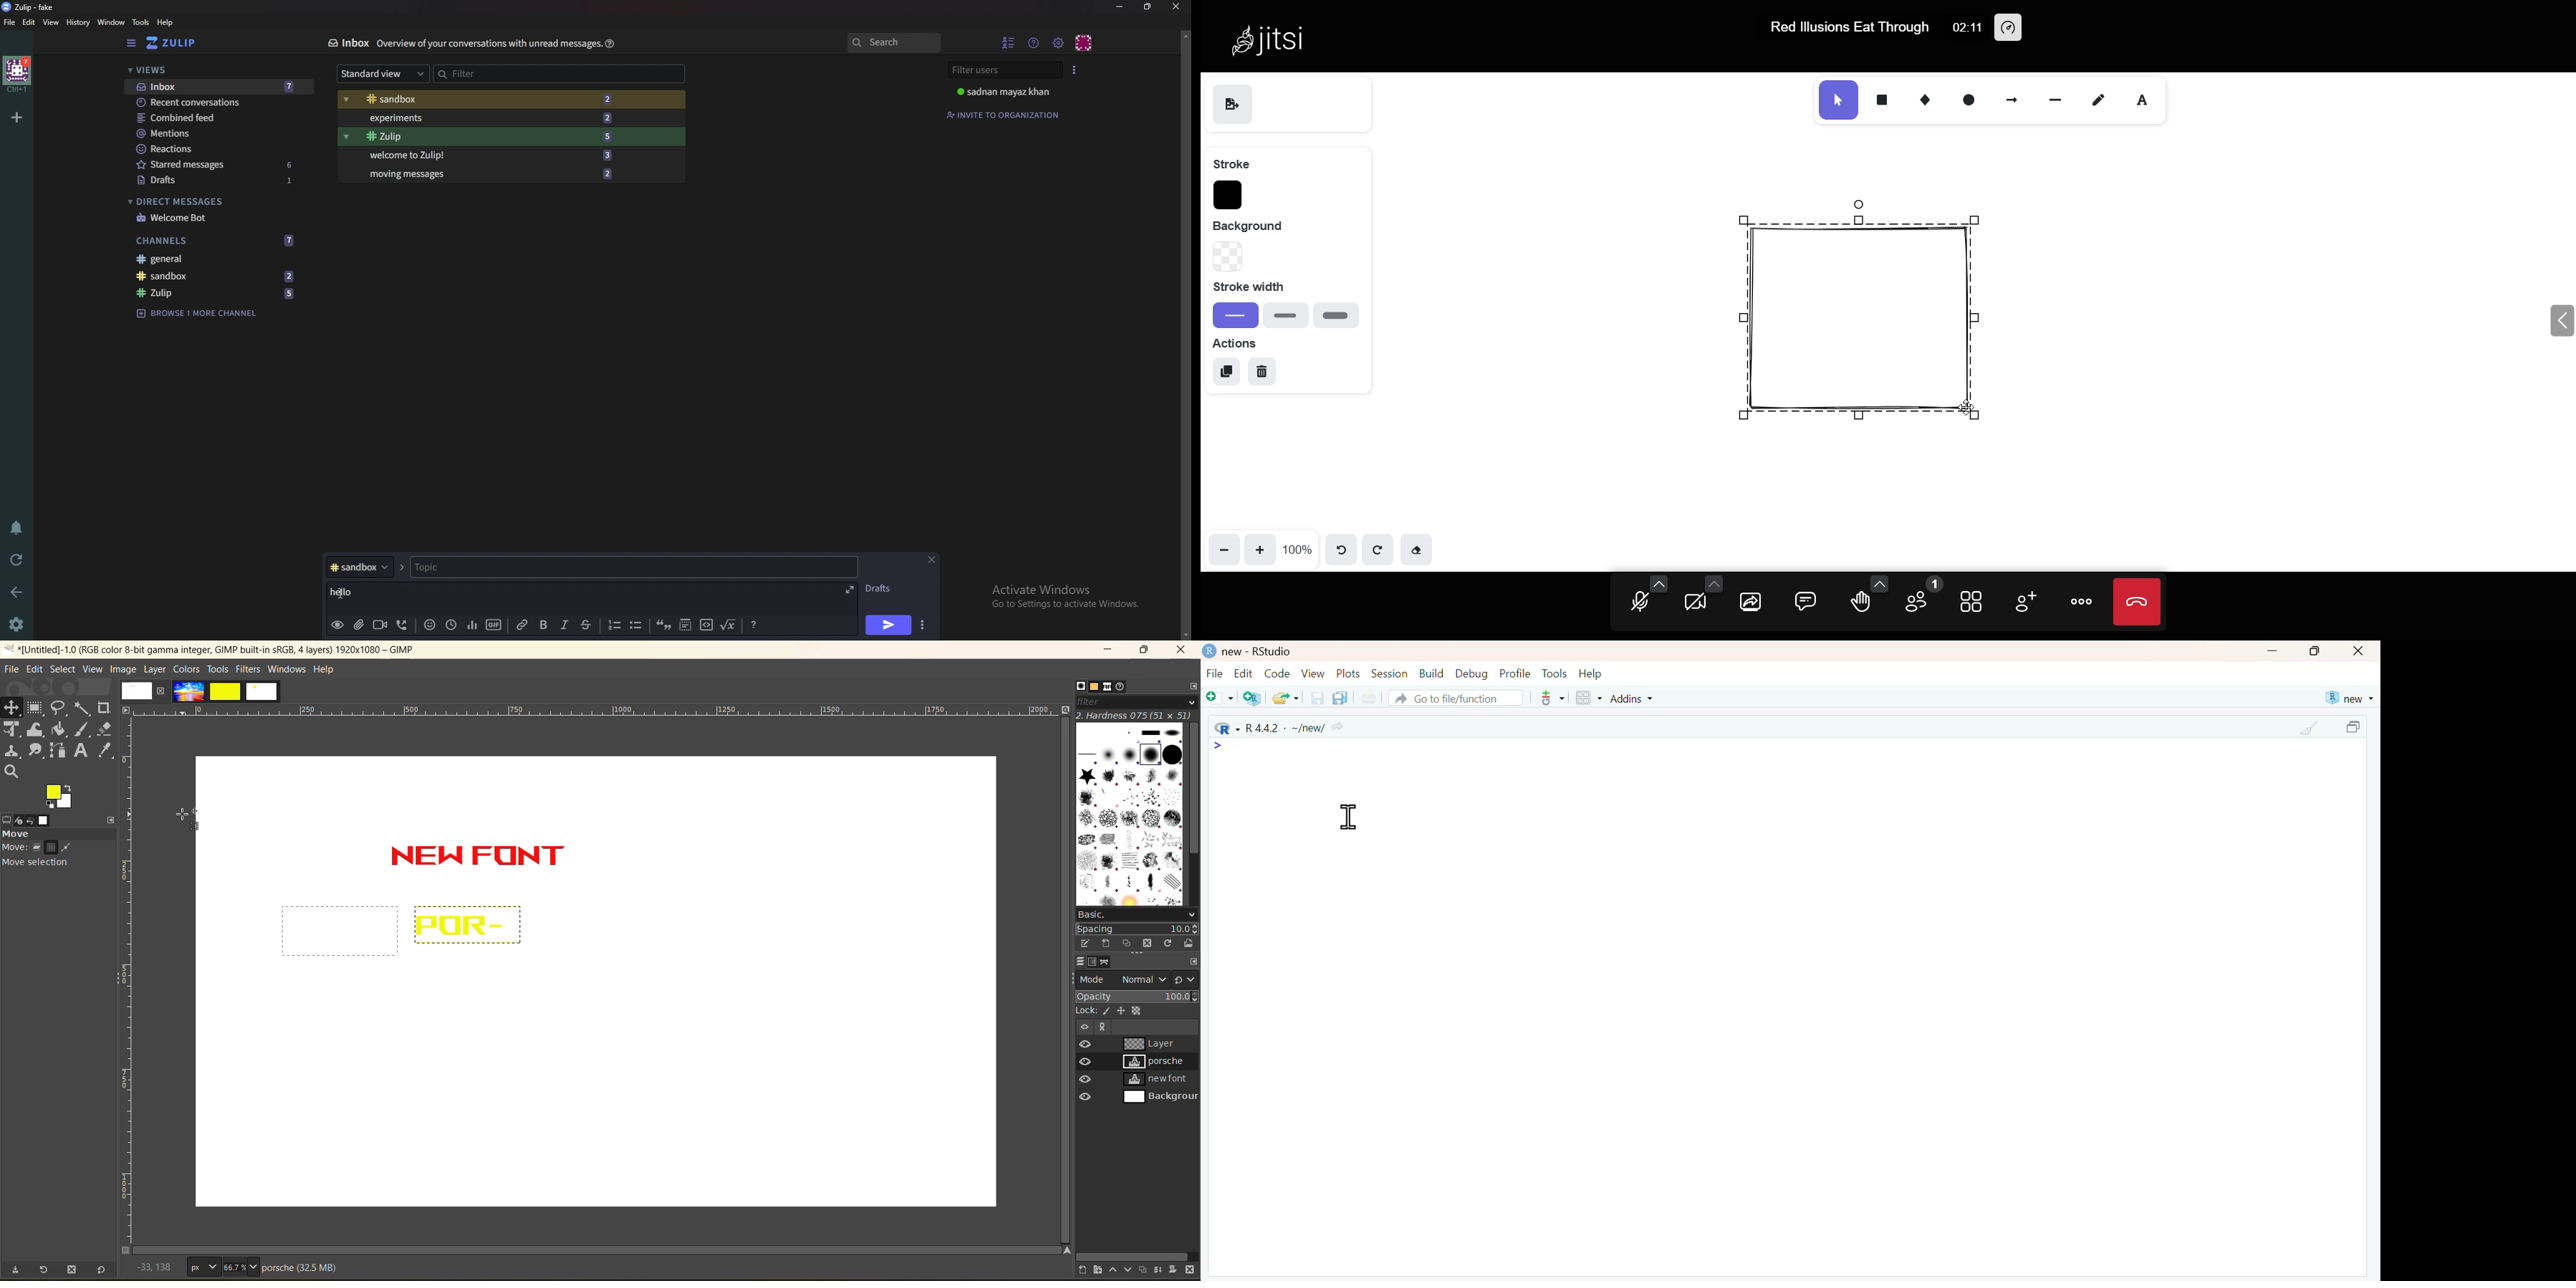  I want to click on Math, so click(728, 625).